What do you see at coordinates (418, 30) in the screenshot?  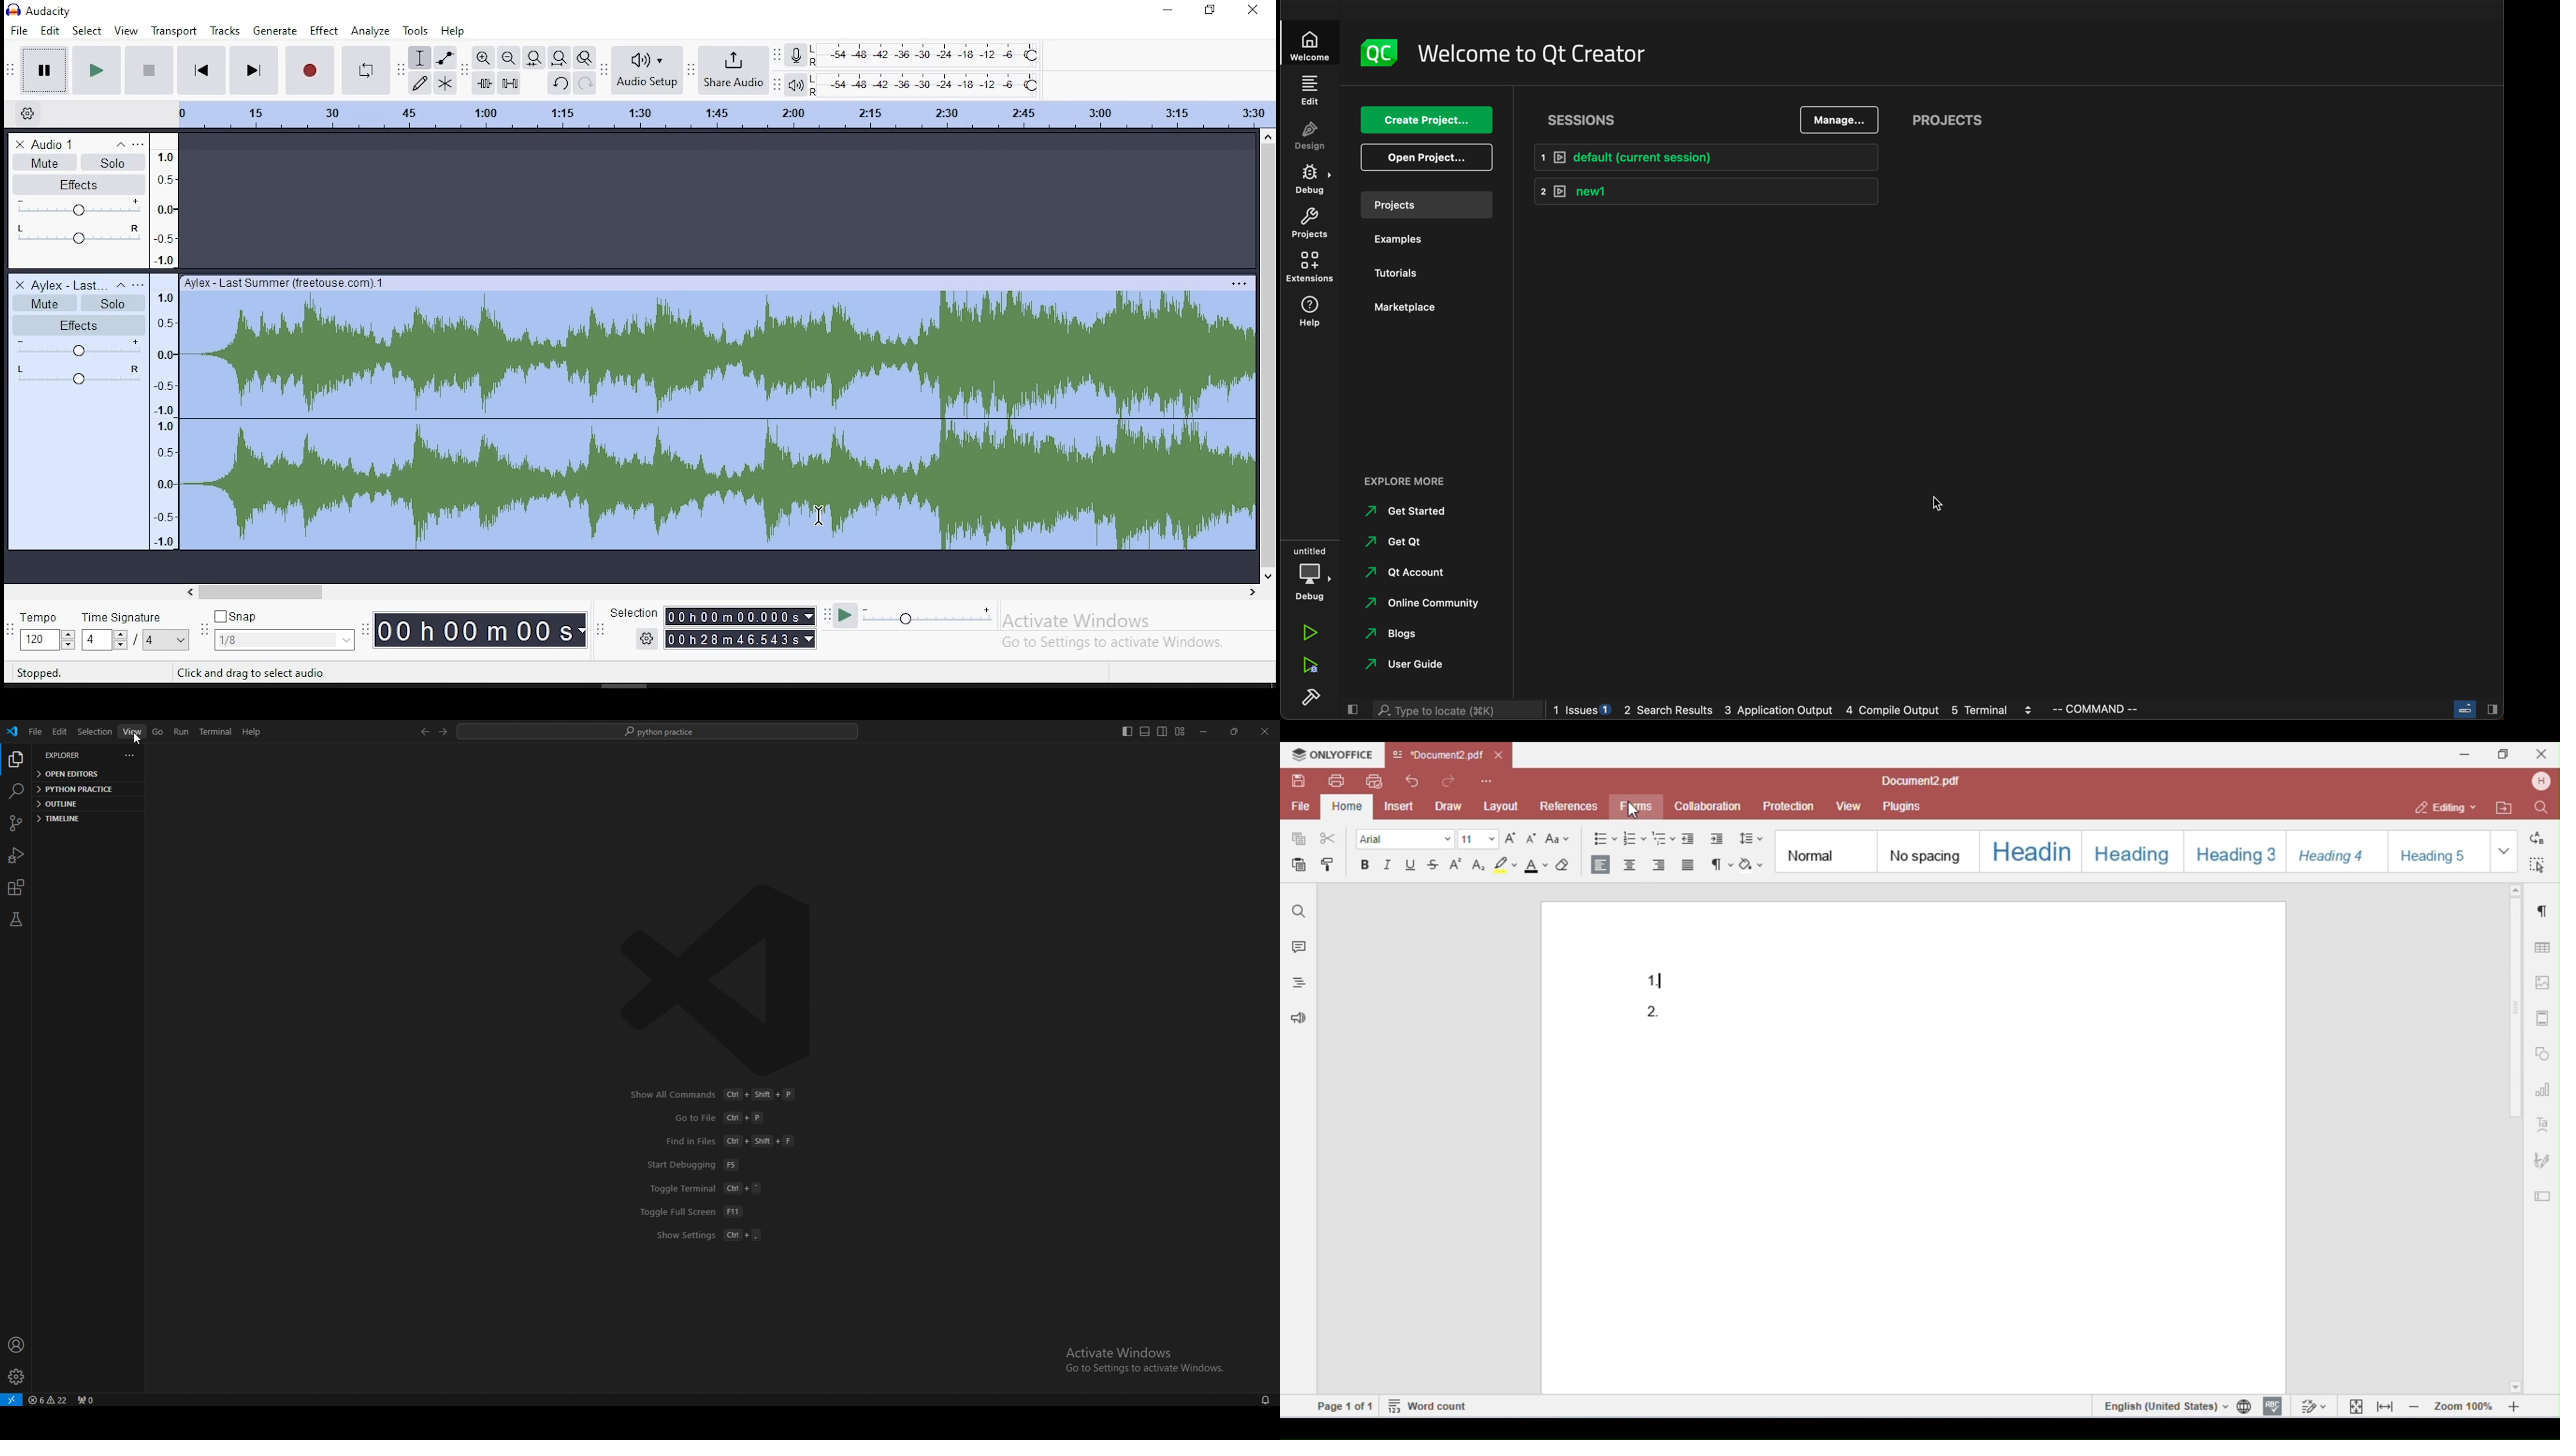 I see `tools` at bounding box center [418, 30].